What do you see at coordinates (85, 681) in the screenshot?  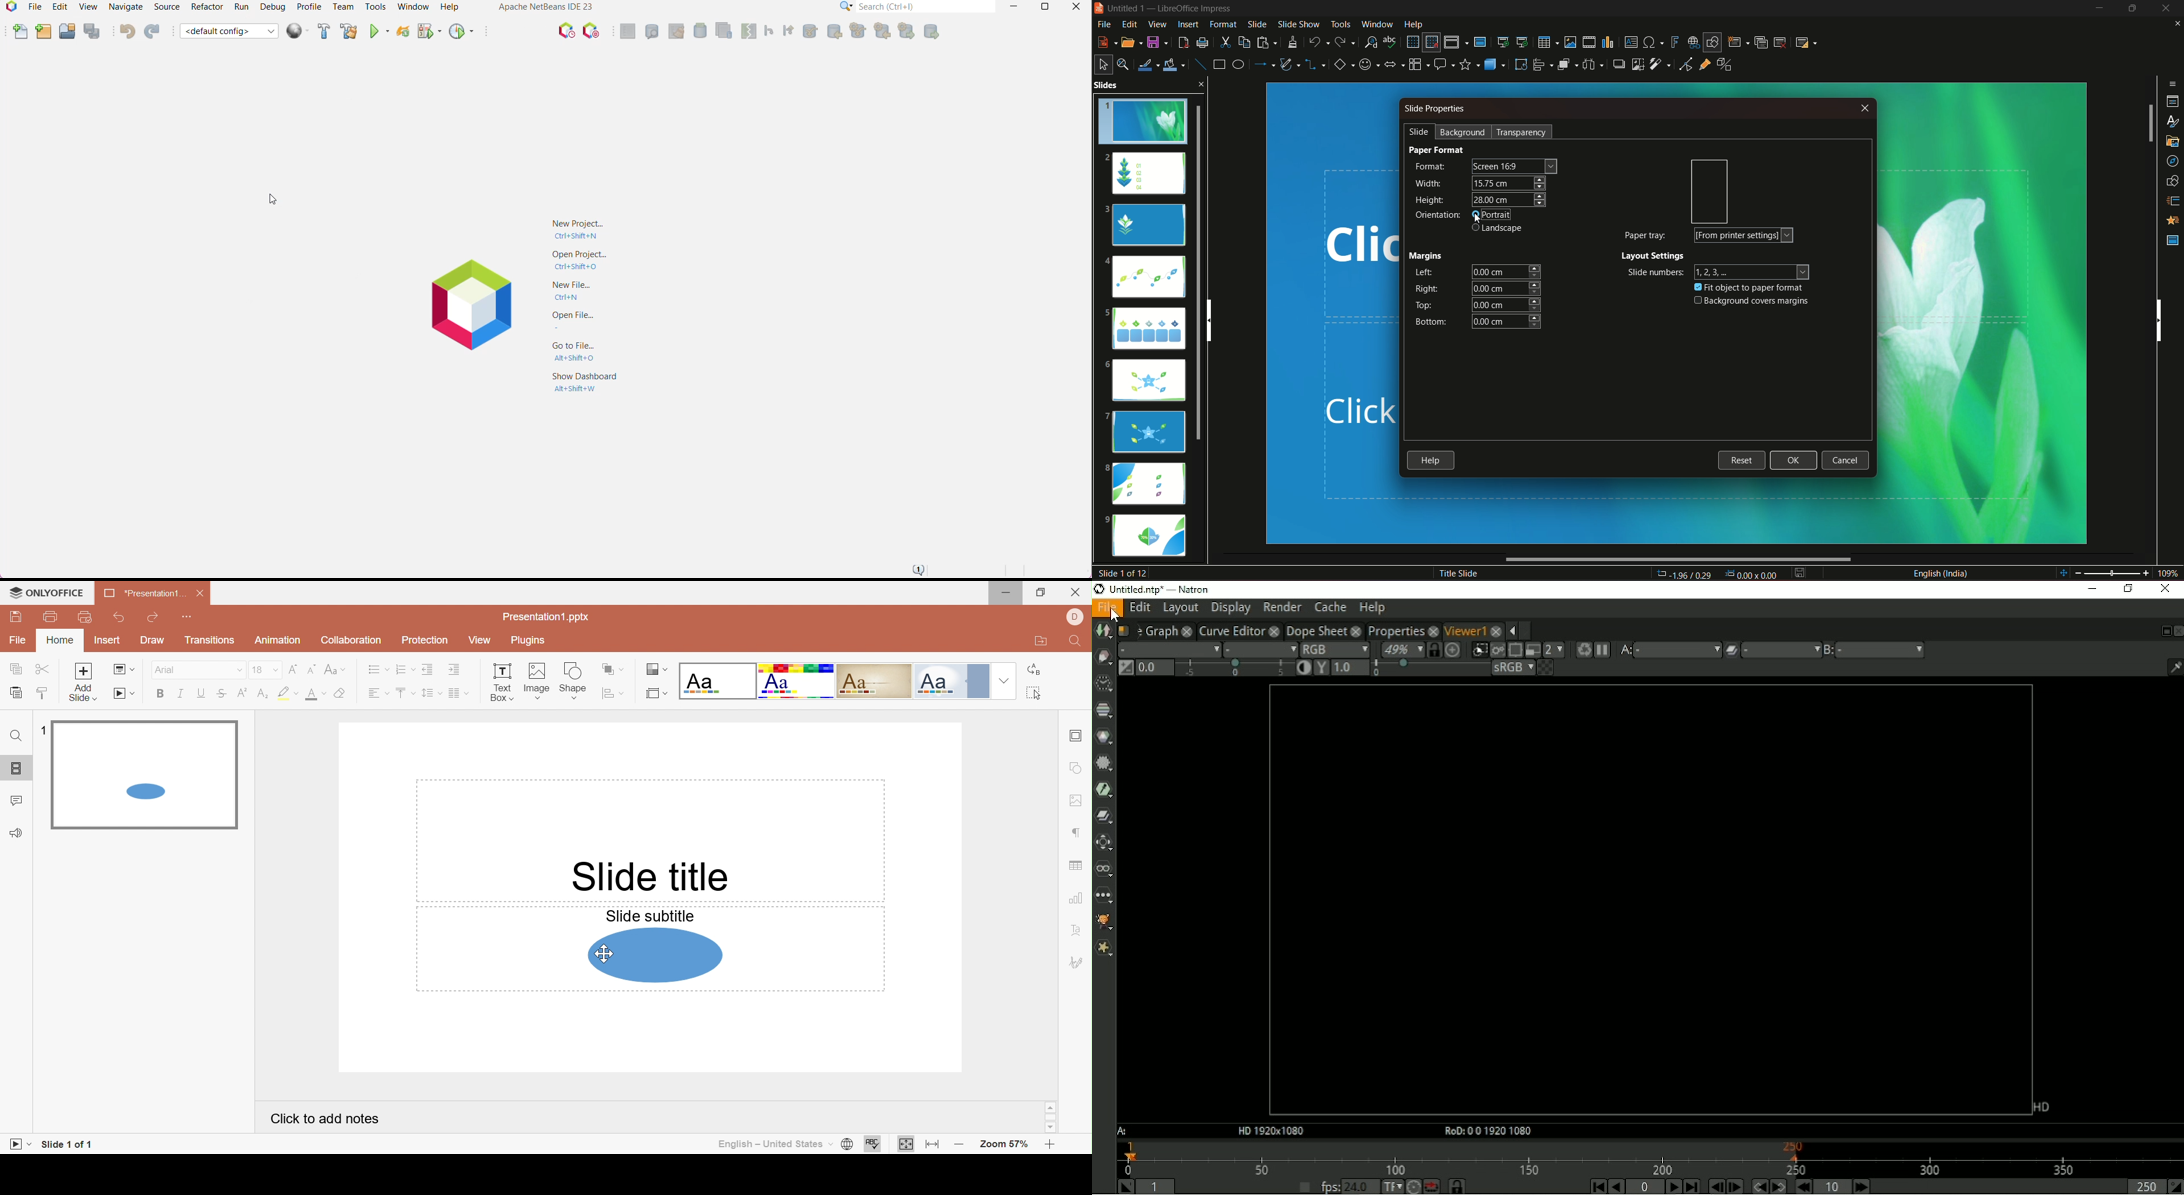 I see `Add Slide` at bounding box center [85, 681].